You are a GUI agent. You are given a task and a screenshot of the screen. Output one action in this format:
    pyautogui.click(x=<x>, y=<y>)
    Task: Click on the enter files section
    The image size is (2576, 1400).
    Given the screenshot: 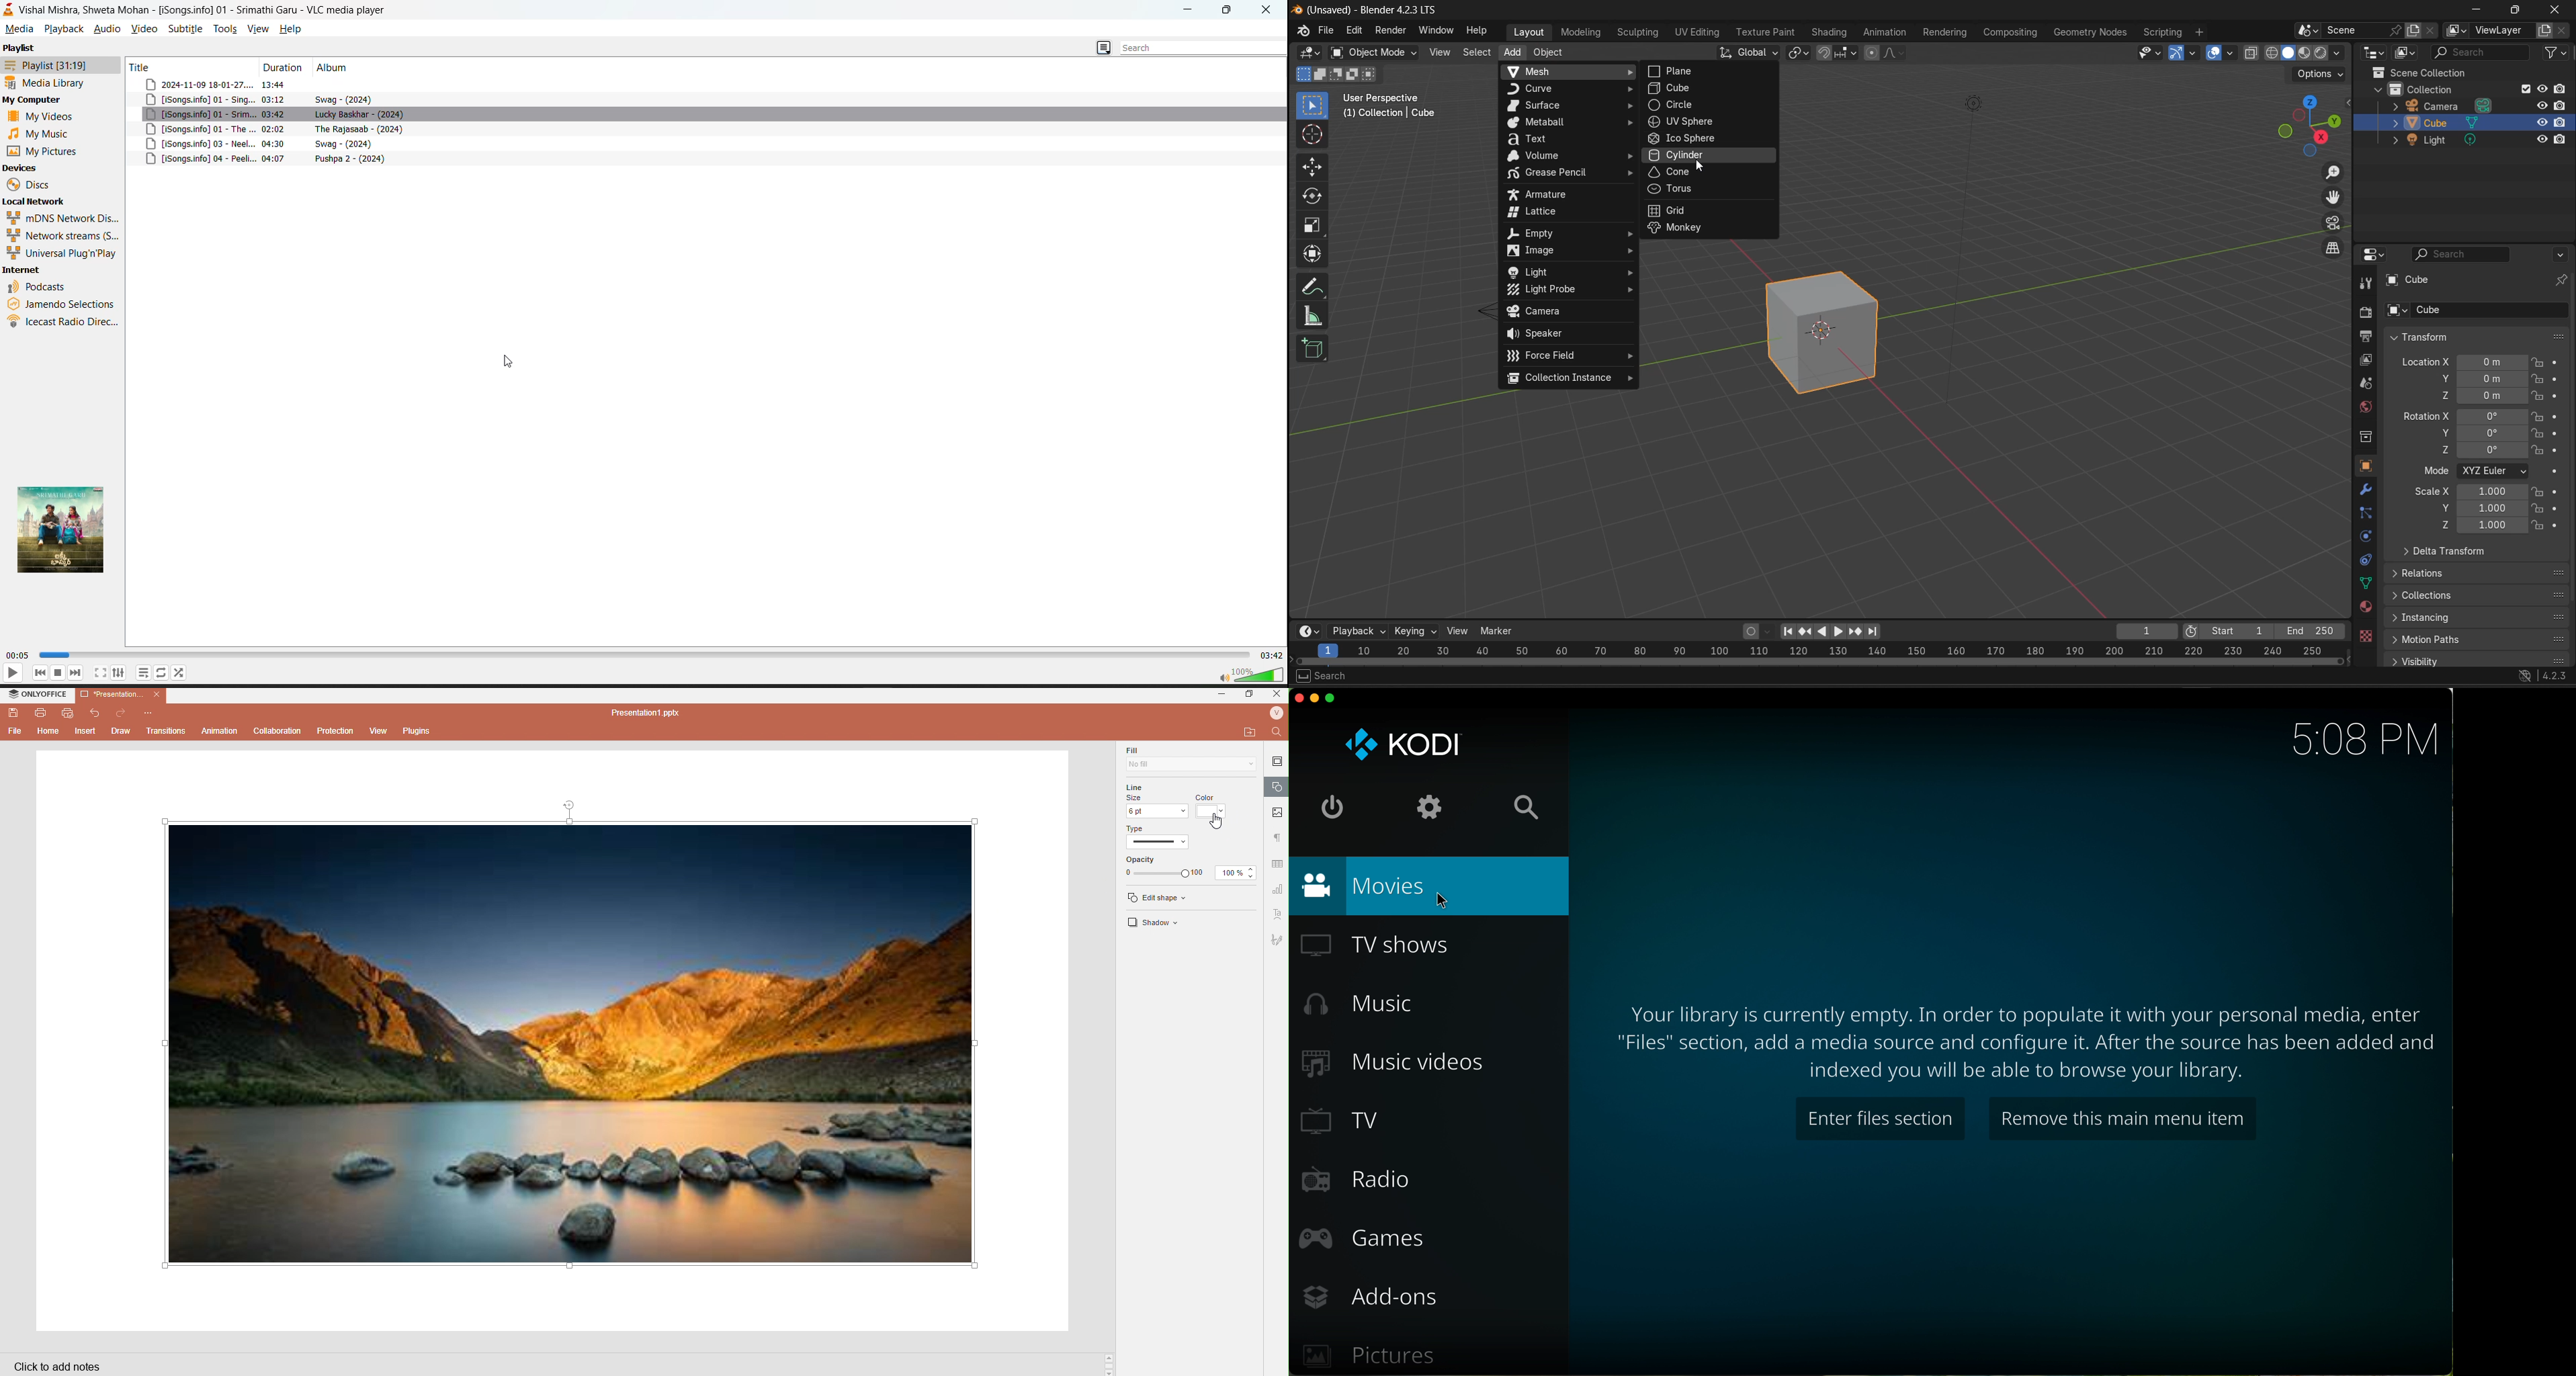 What is the action you would take?
    pyautogui.click(x=1880, y=1120)
    